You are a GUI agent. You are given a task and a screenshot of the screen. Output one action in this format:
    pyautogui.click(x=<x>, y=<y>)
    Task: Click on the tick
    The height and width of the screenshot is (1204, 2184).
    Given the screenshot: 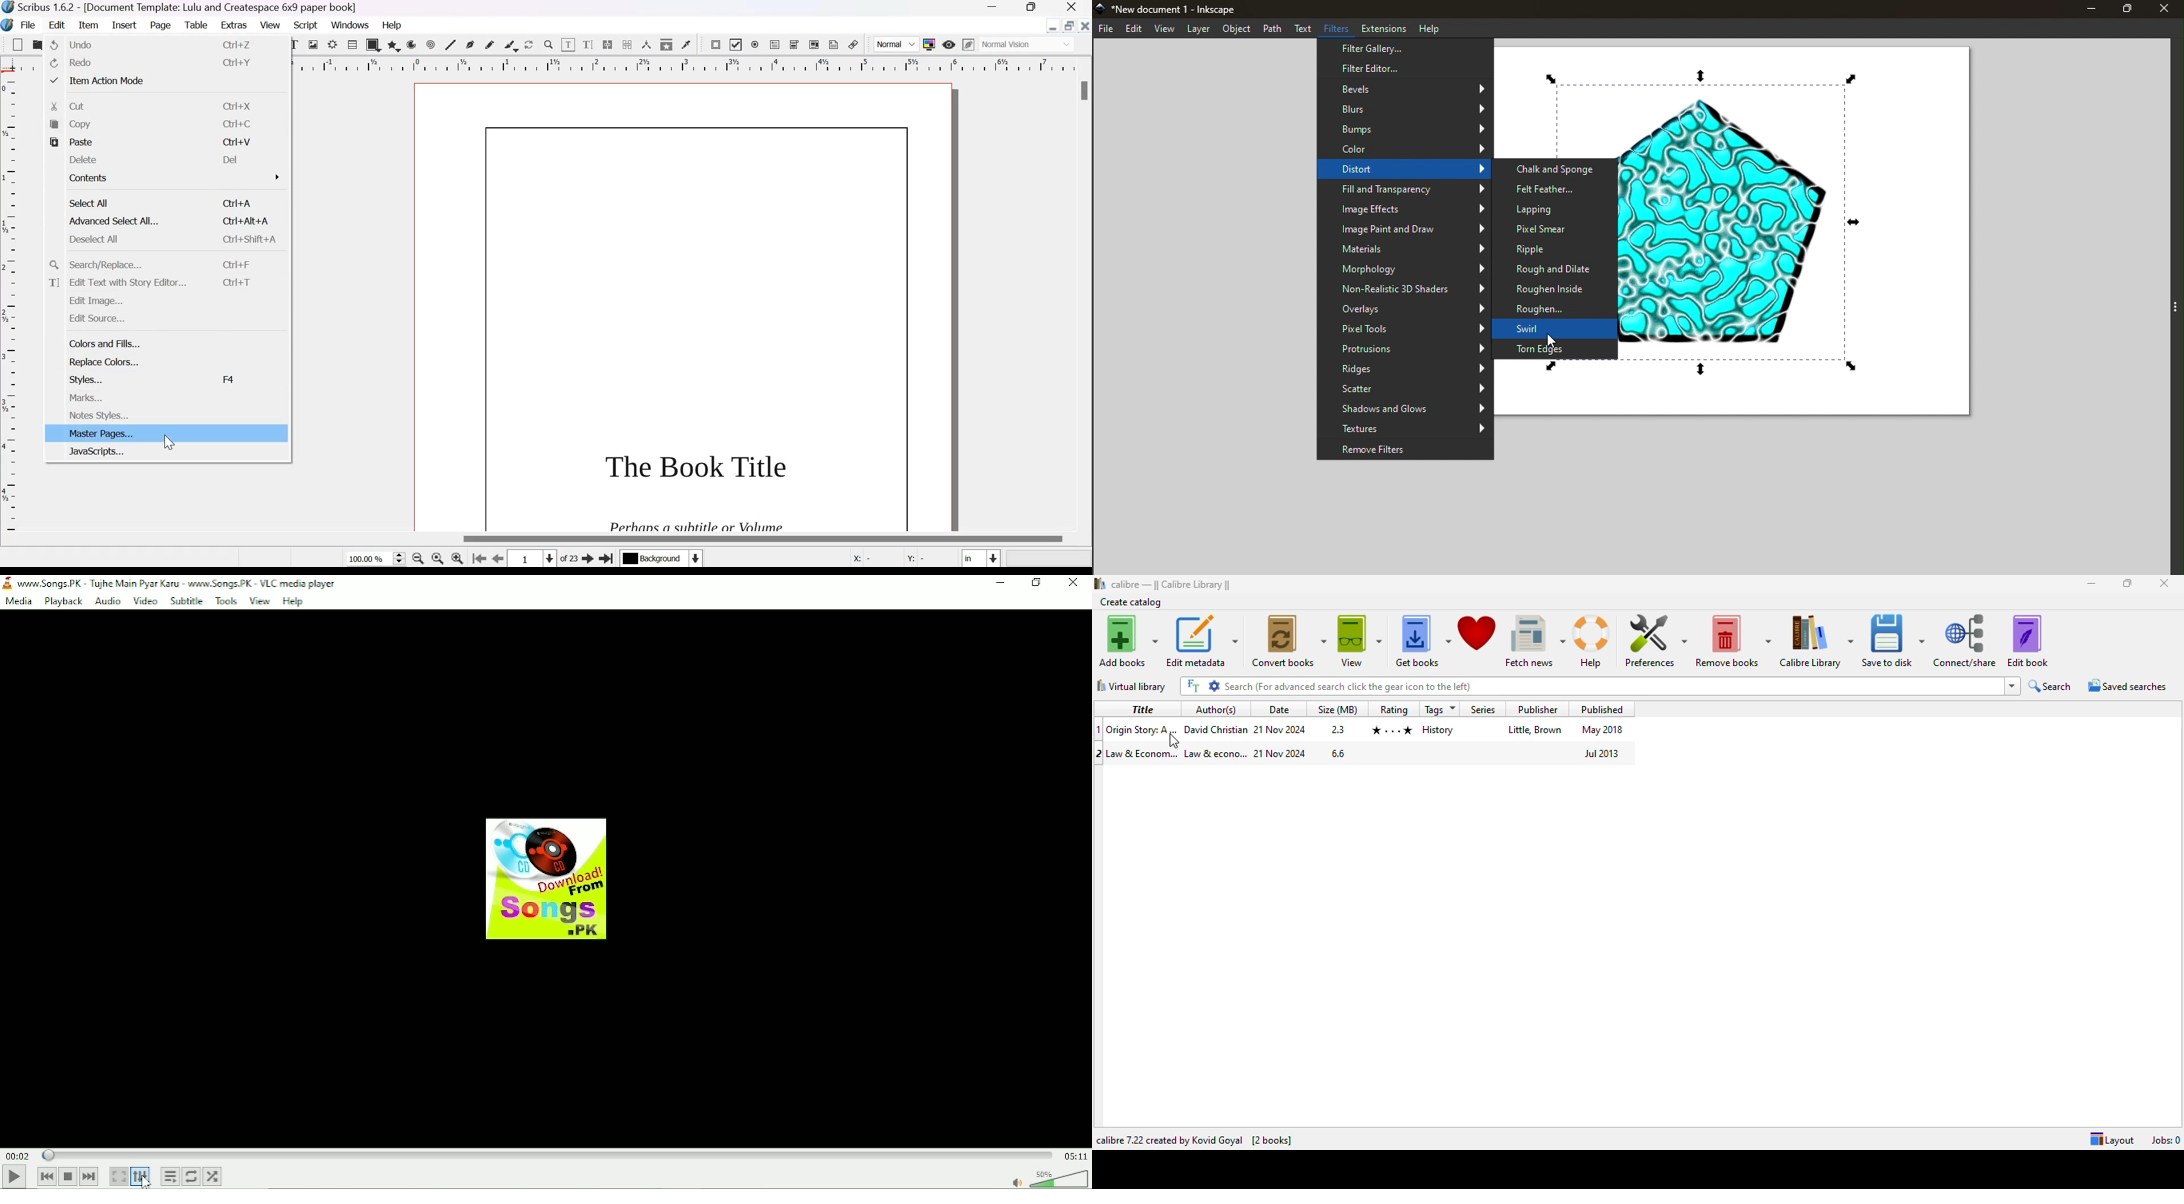 What is the action you would take?
    pyautogui.click(x=53, y=80)
    